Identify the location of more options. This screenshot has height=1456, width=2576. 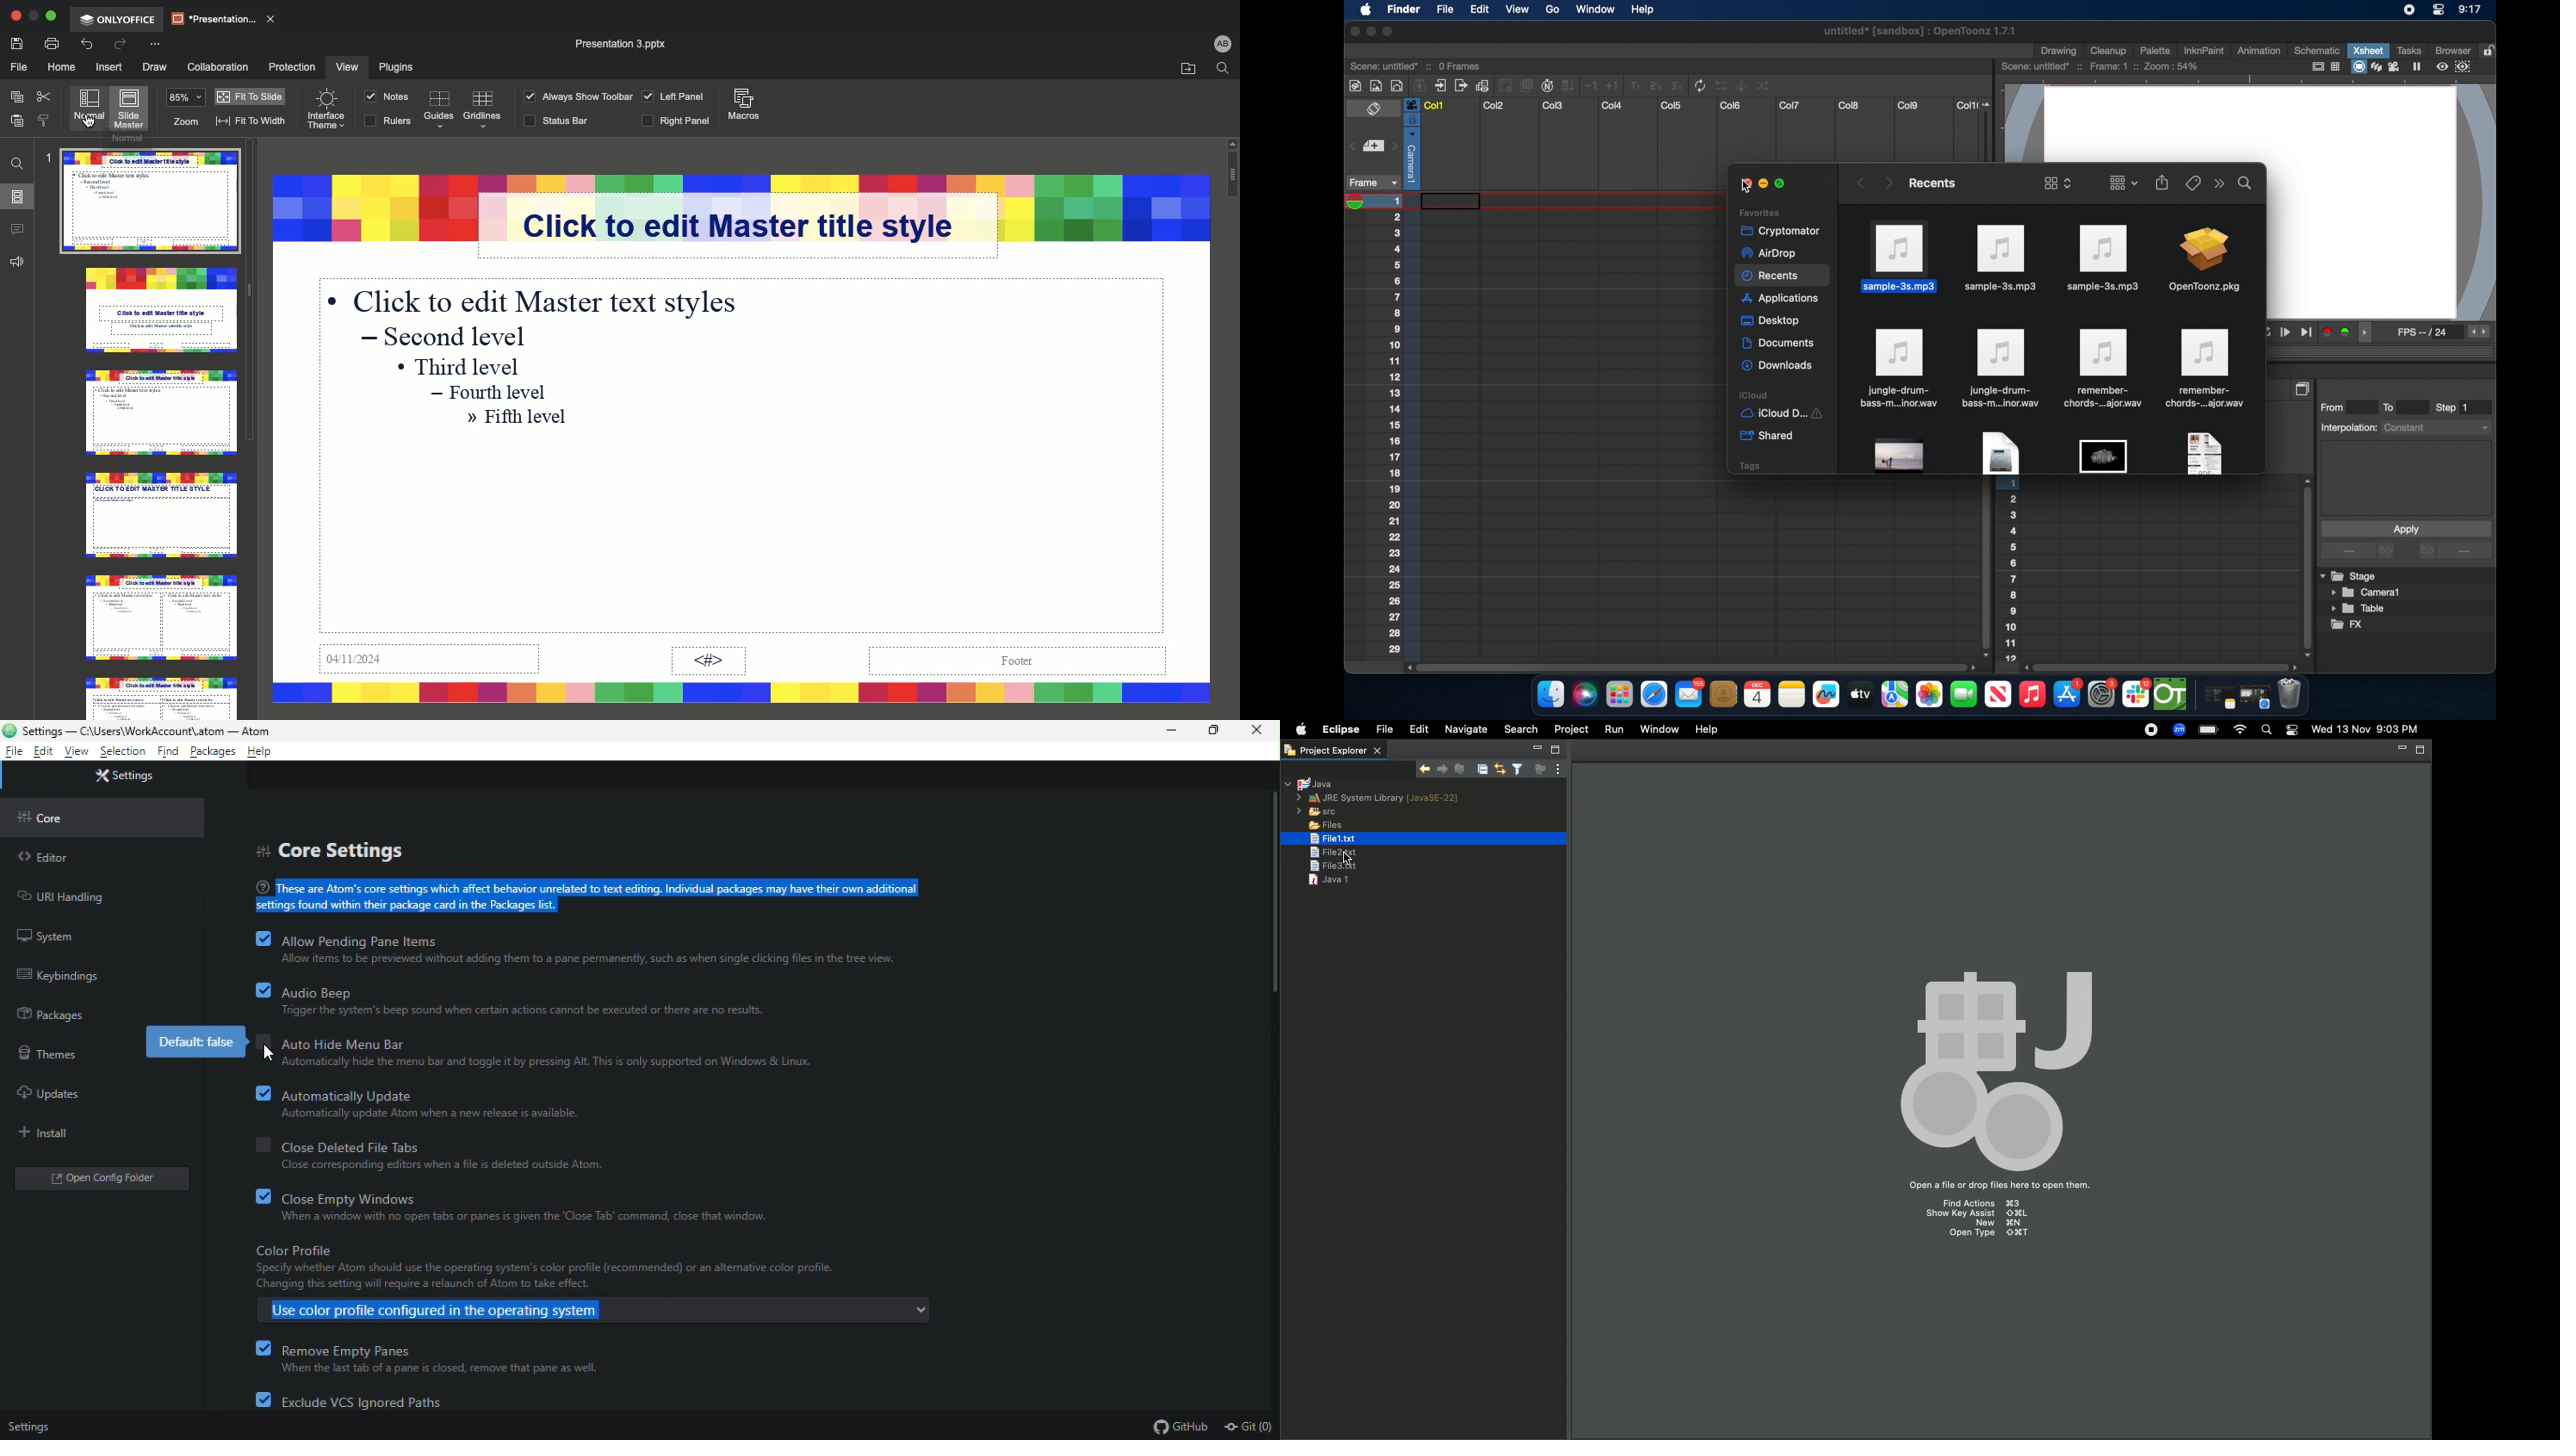
(2455, 552).